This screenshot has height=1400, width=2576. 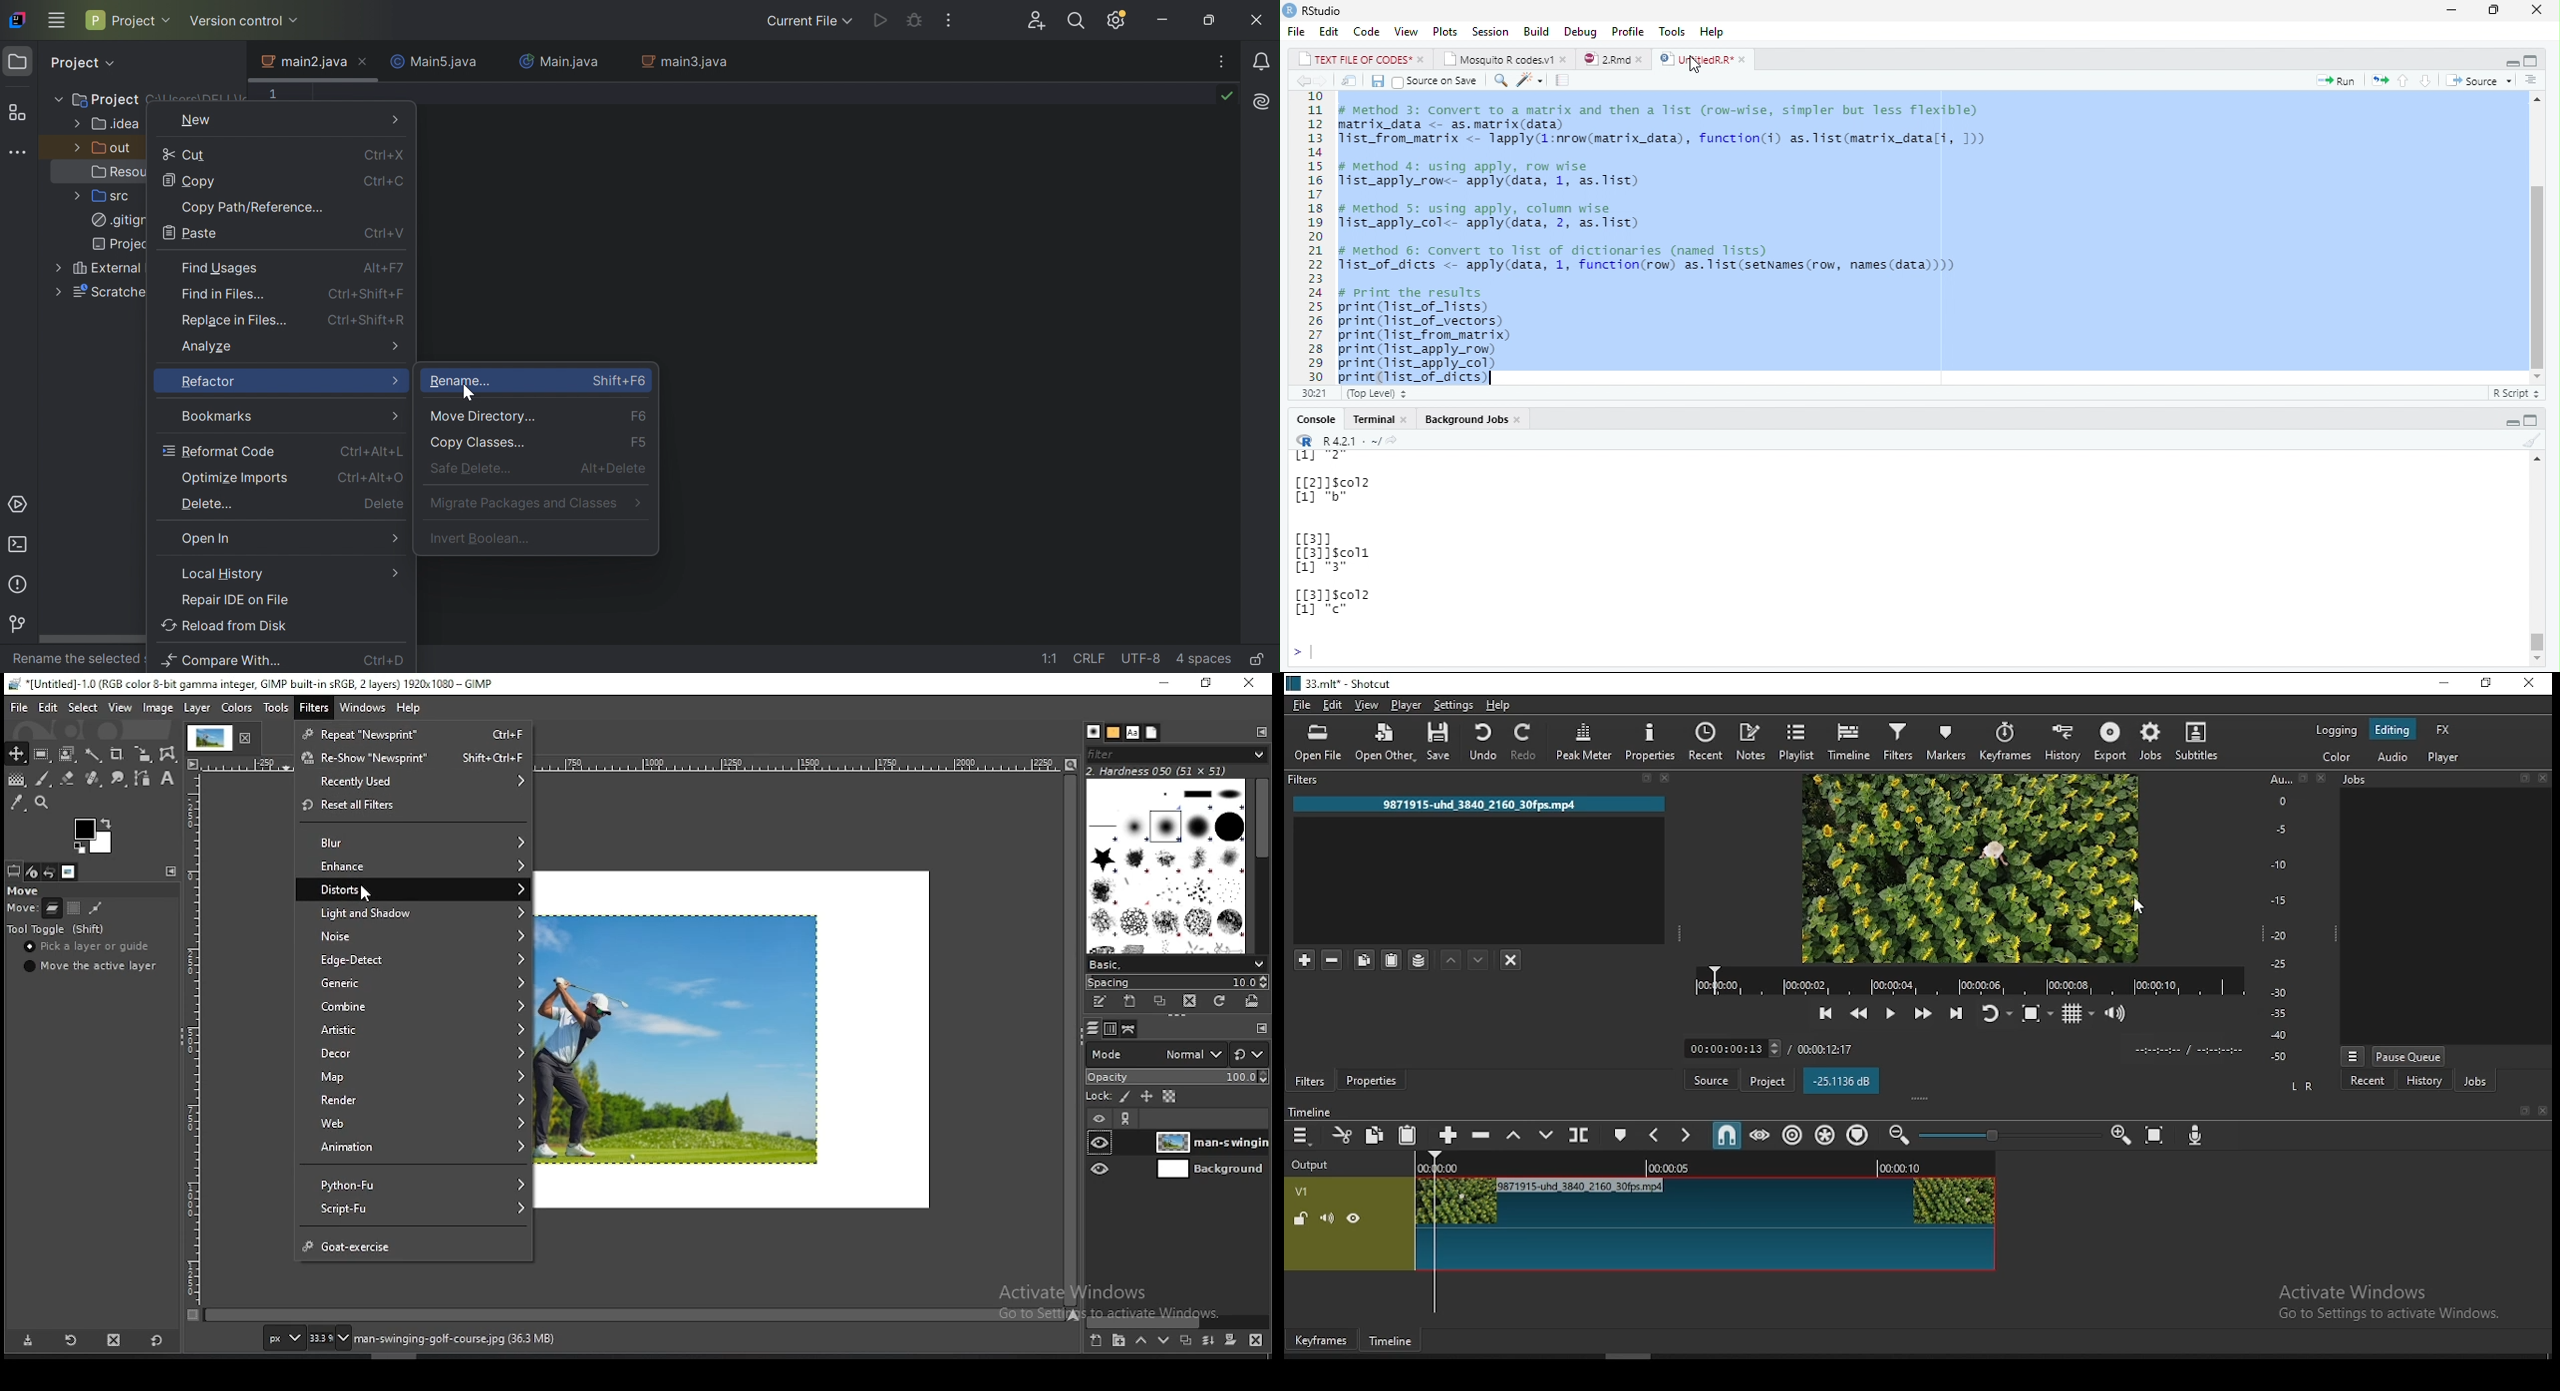 I want to click on recently used, so click(x=413, y=782).